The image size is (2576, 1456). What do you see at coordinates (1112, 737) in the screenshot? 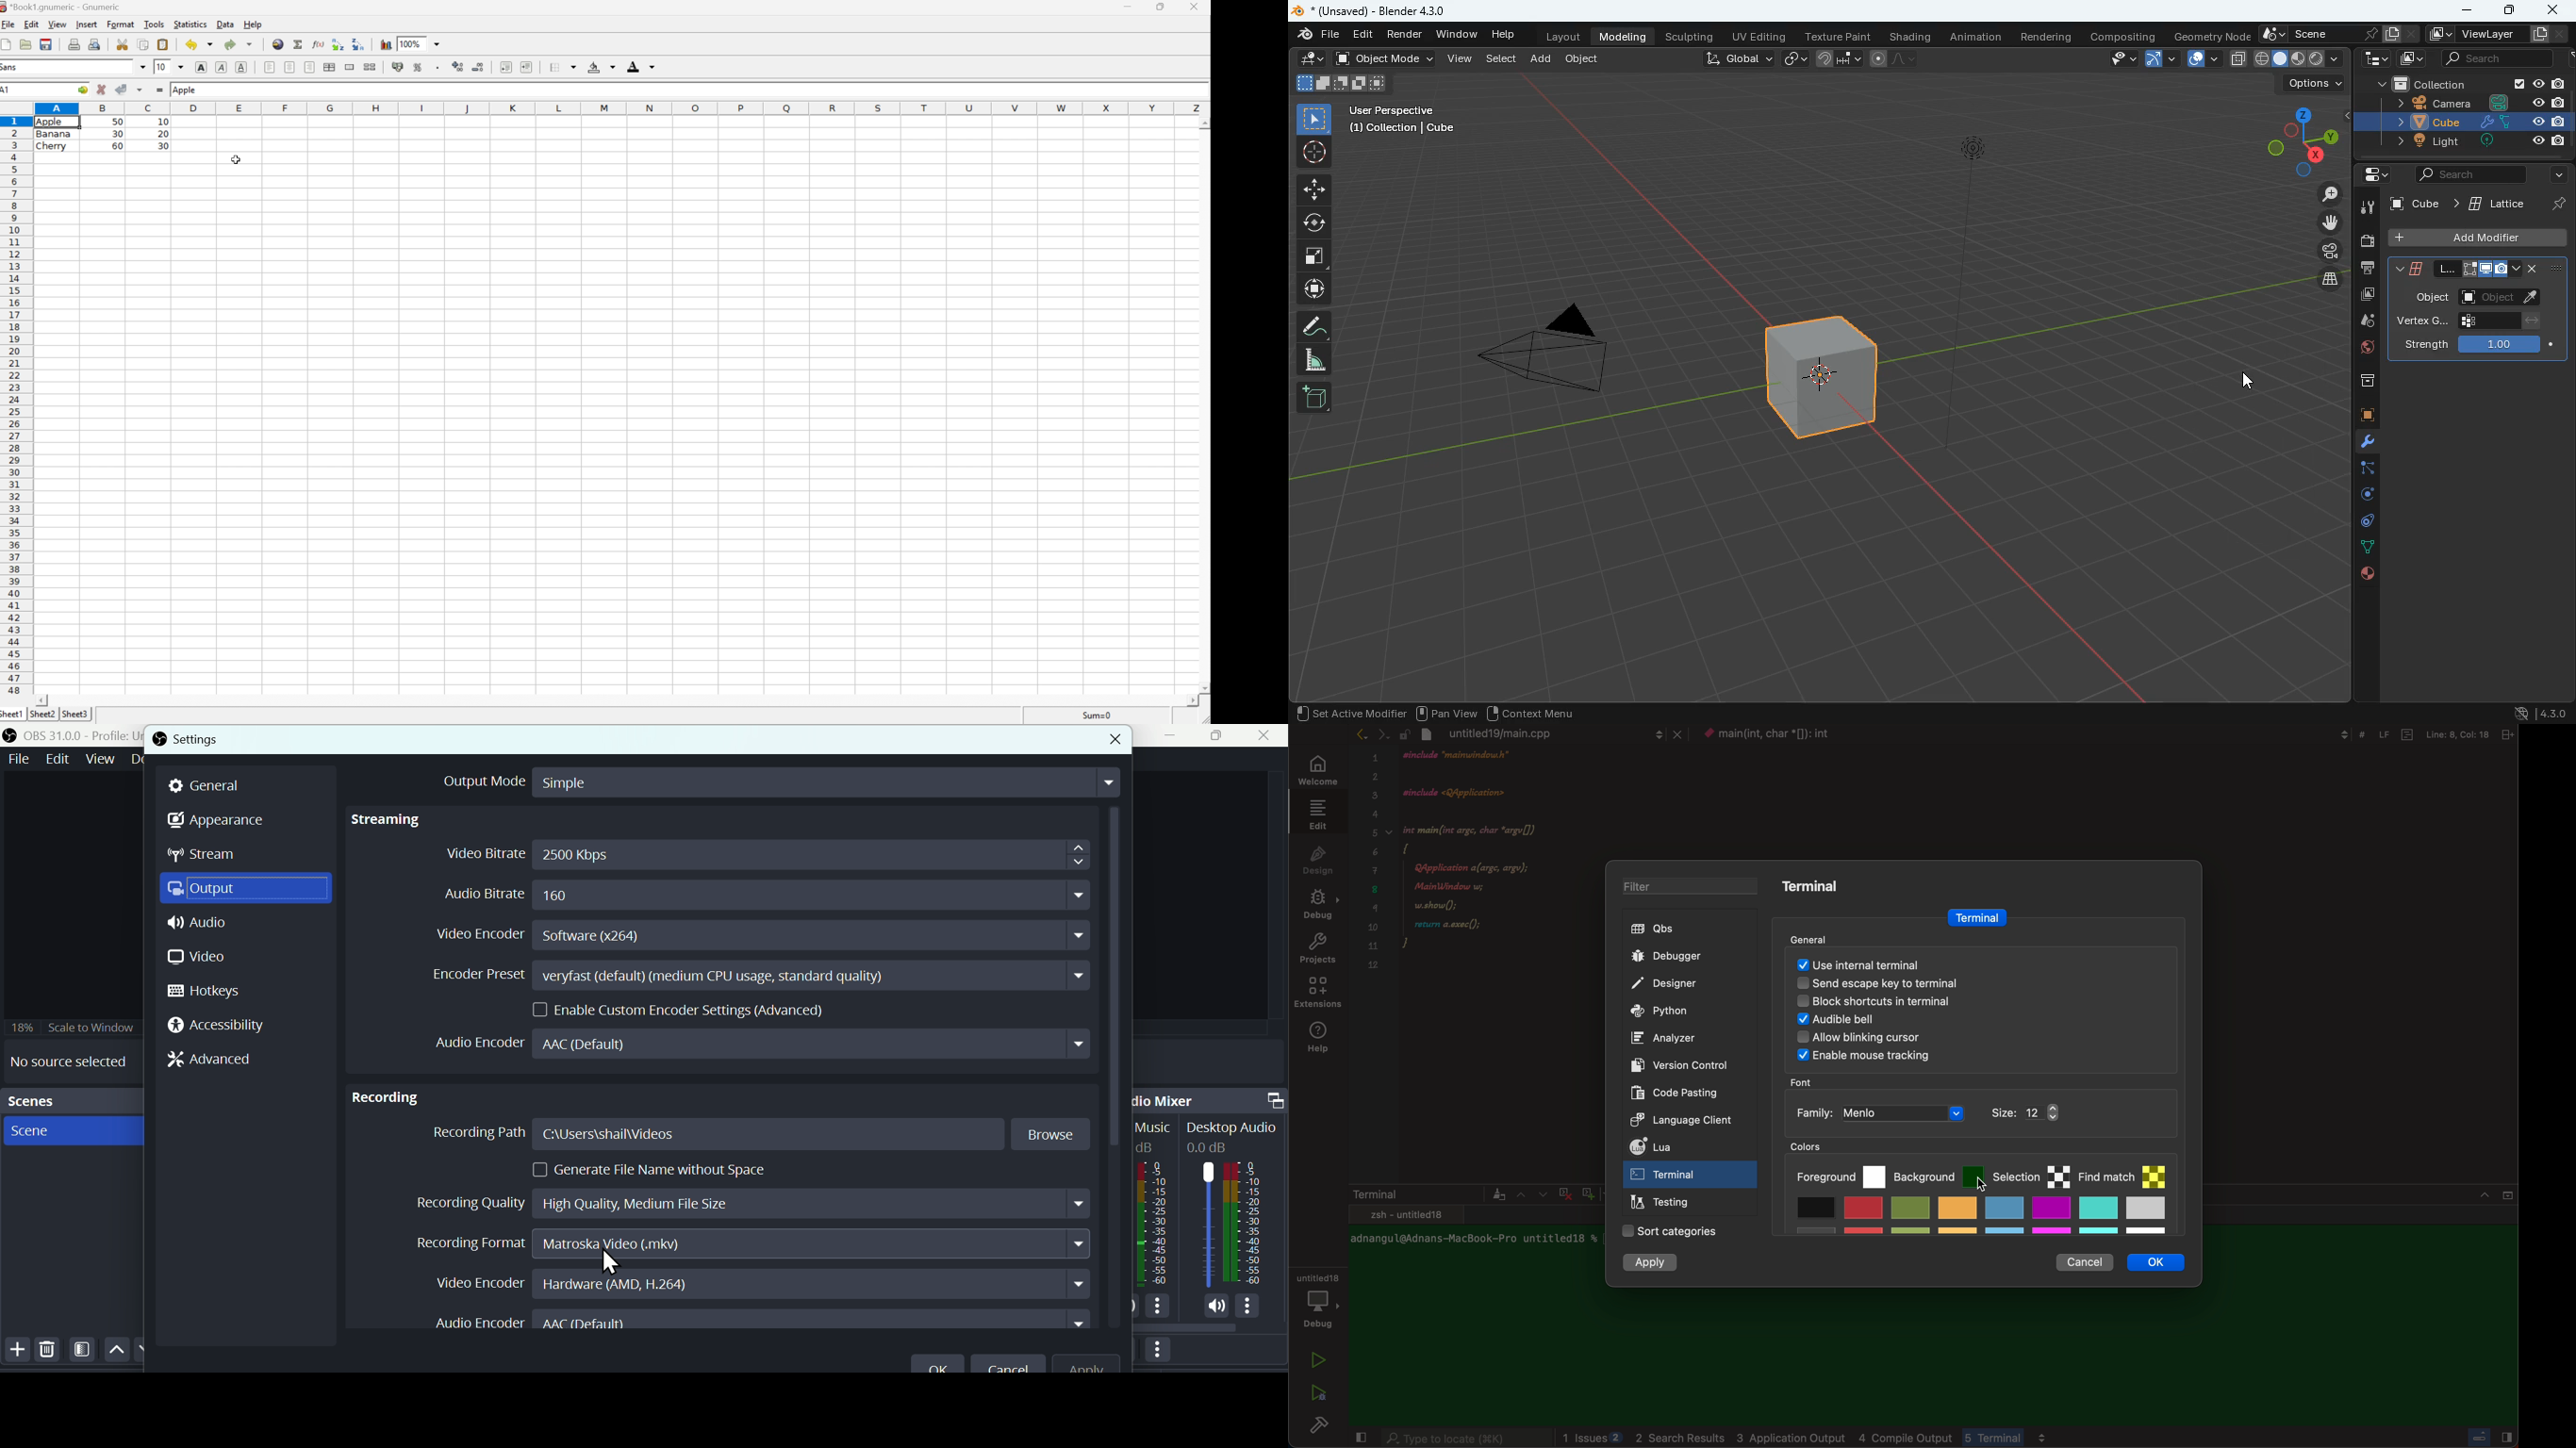
I see `close` at bounding box center [1112, 737].